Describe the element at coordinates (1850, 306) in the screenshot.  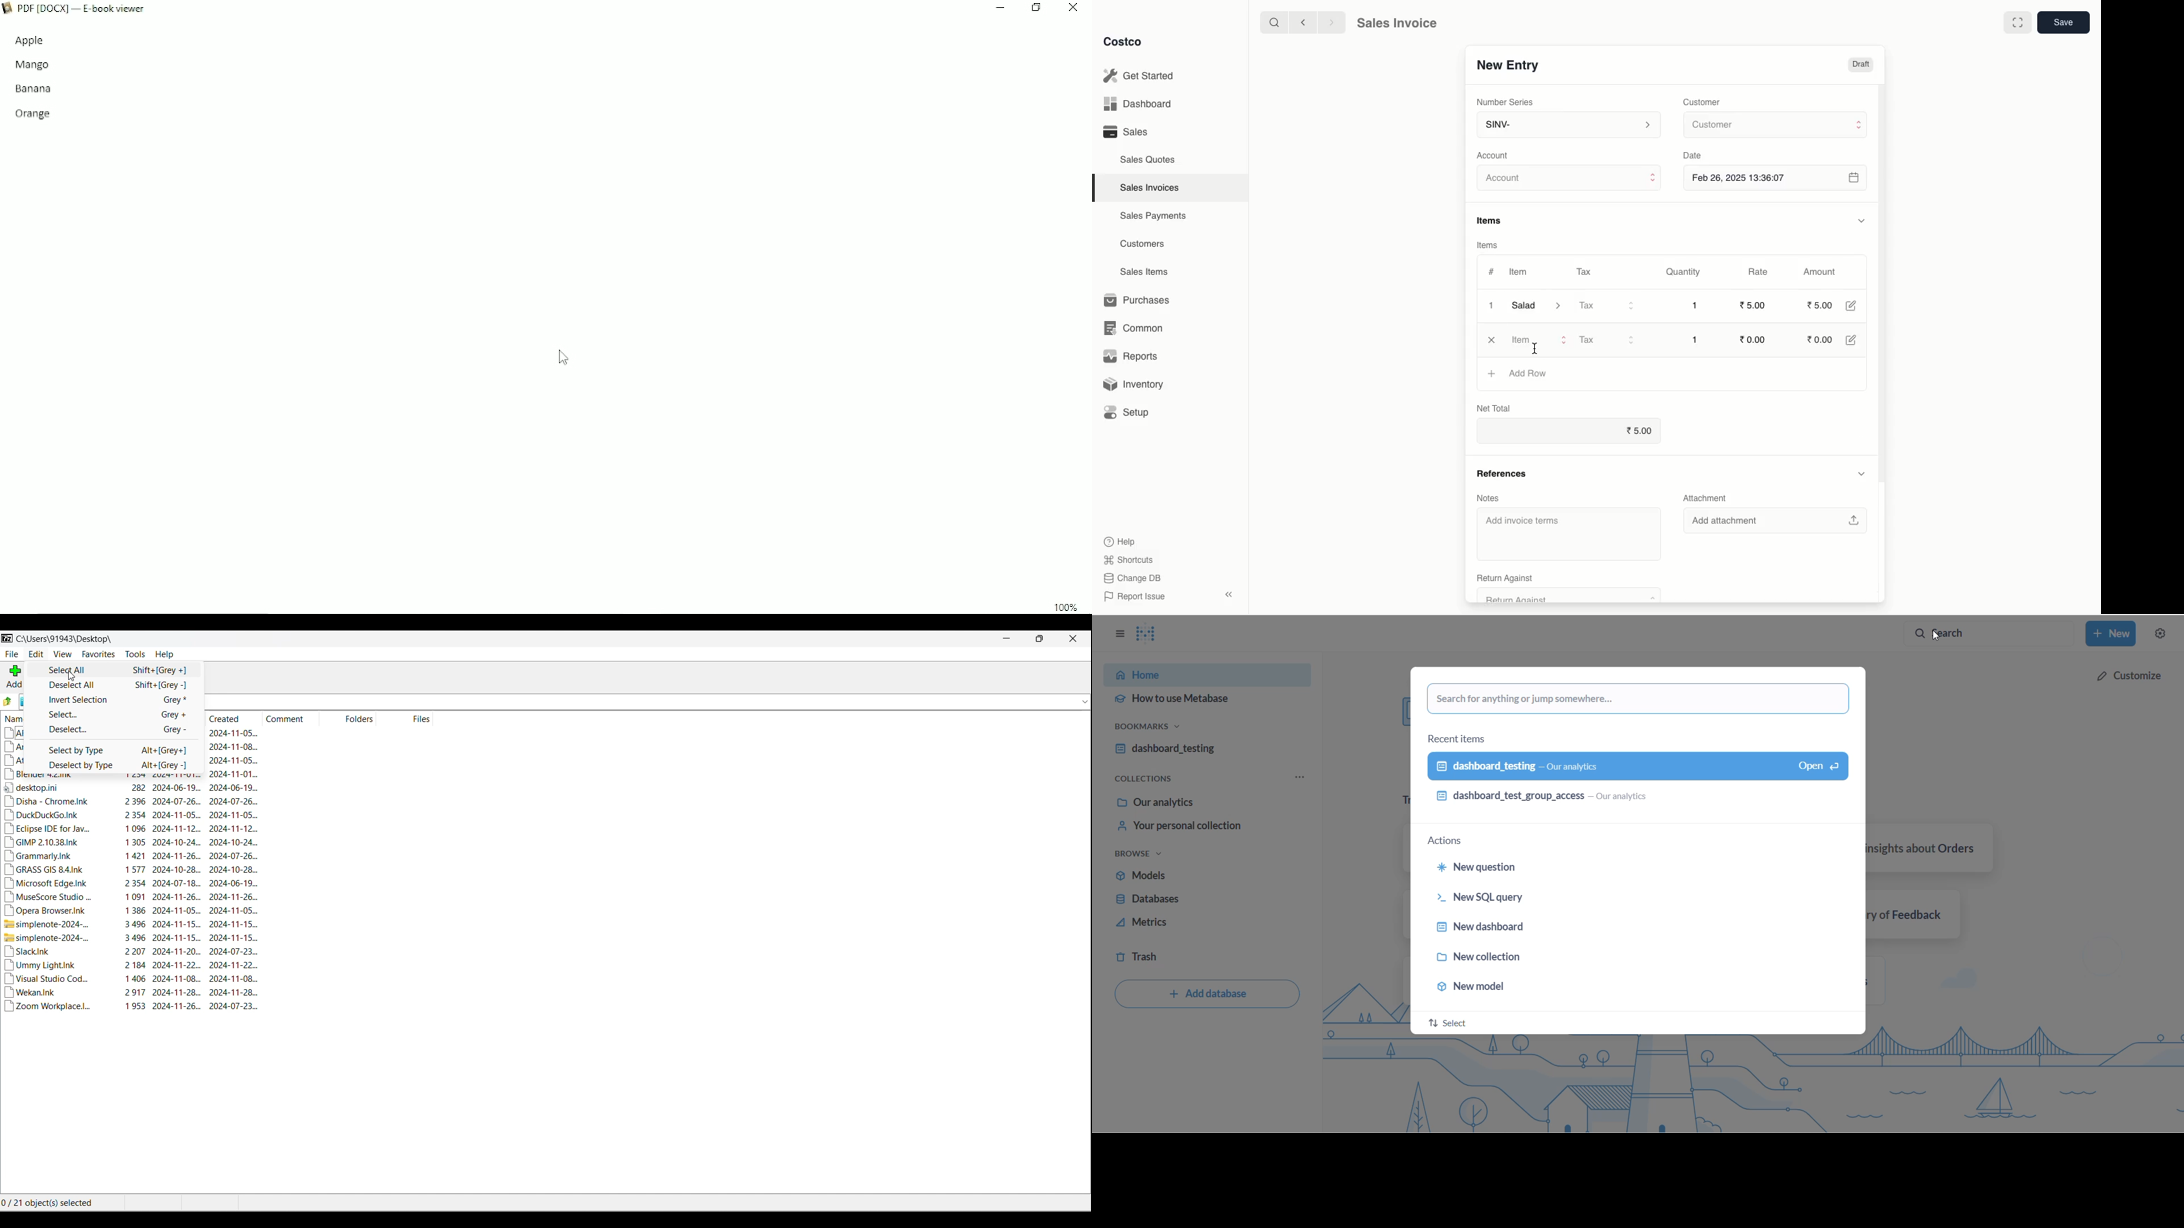
I see `Edit` at that location.